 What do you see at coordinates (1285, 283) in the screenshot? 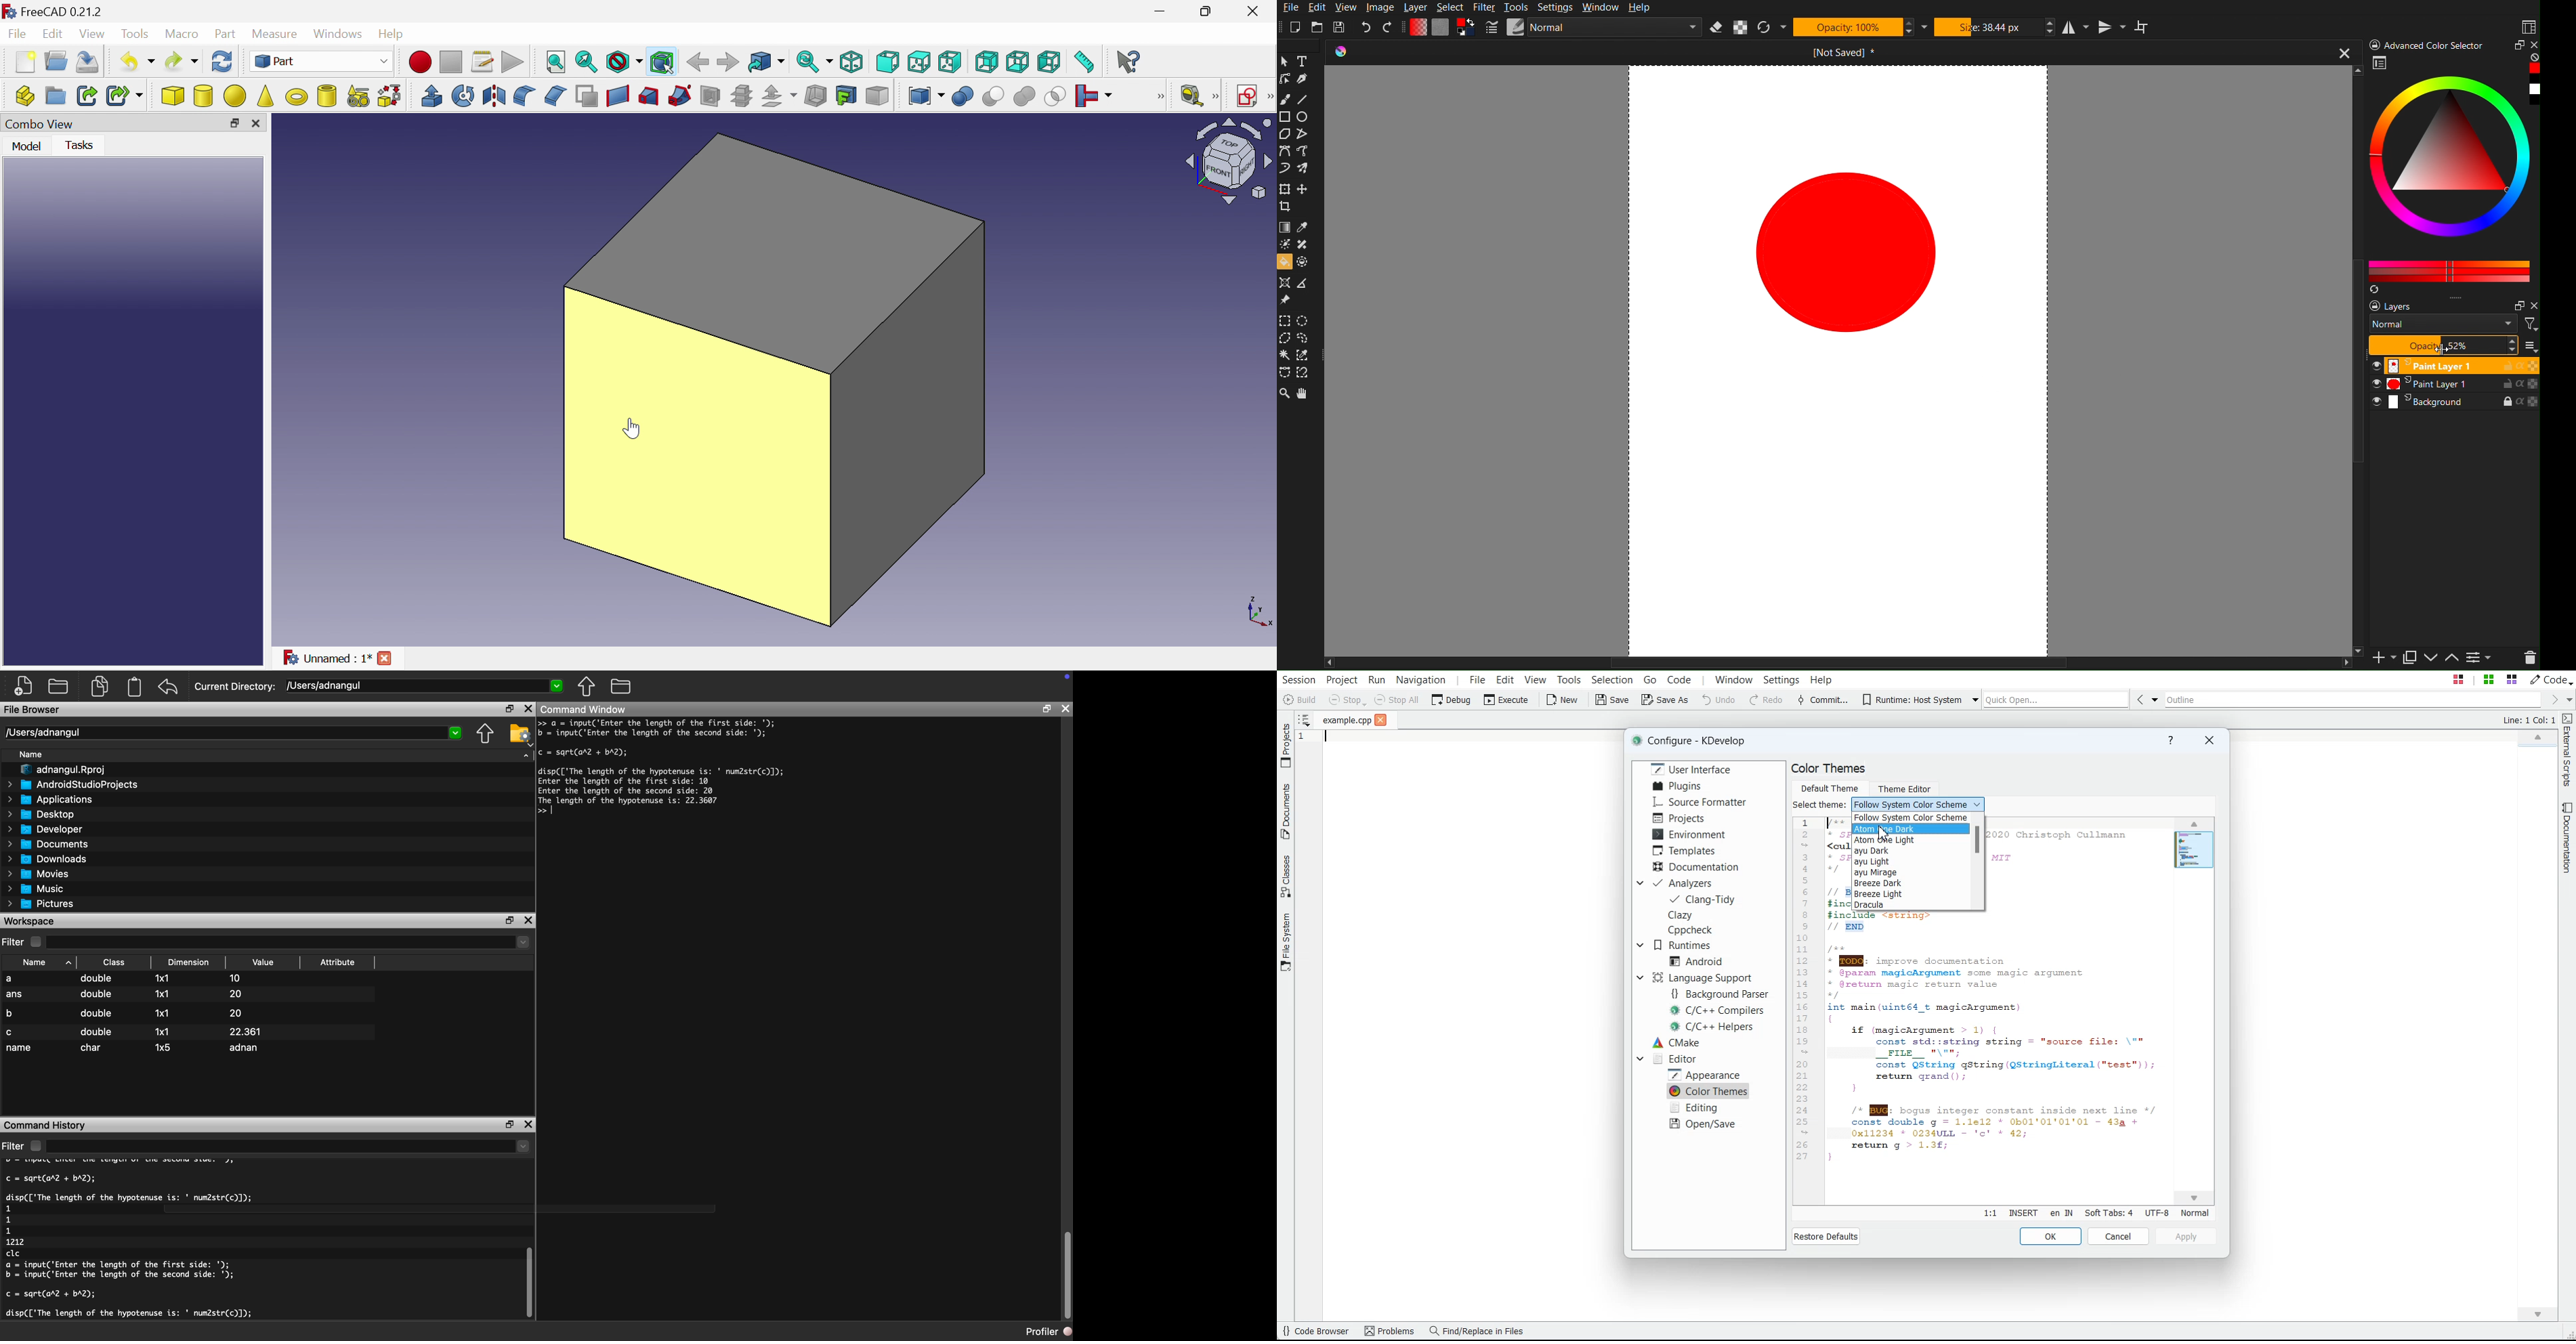
I see `Assistant` at bounding box center [1285, 283].